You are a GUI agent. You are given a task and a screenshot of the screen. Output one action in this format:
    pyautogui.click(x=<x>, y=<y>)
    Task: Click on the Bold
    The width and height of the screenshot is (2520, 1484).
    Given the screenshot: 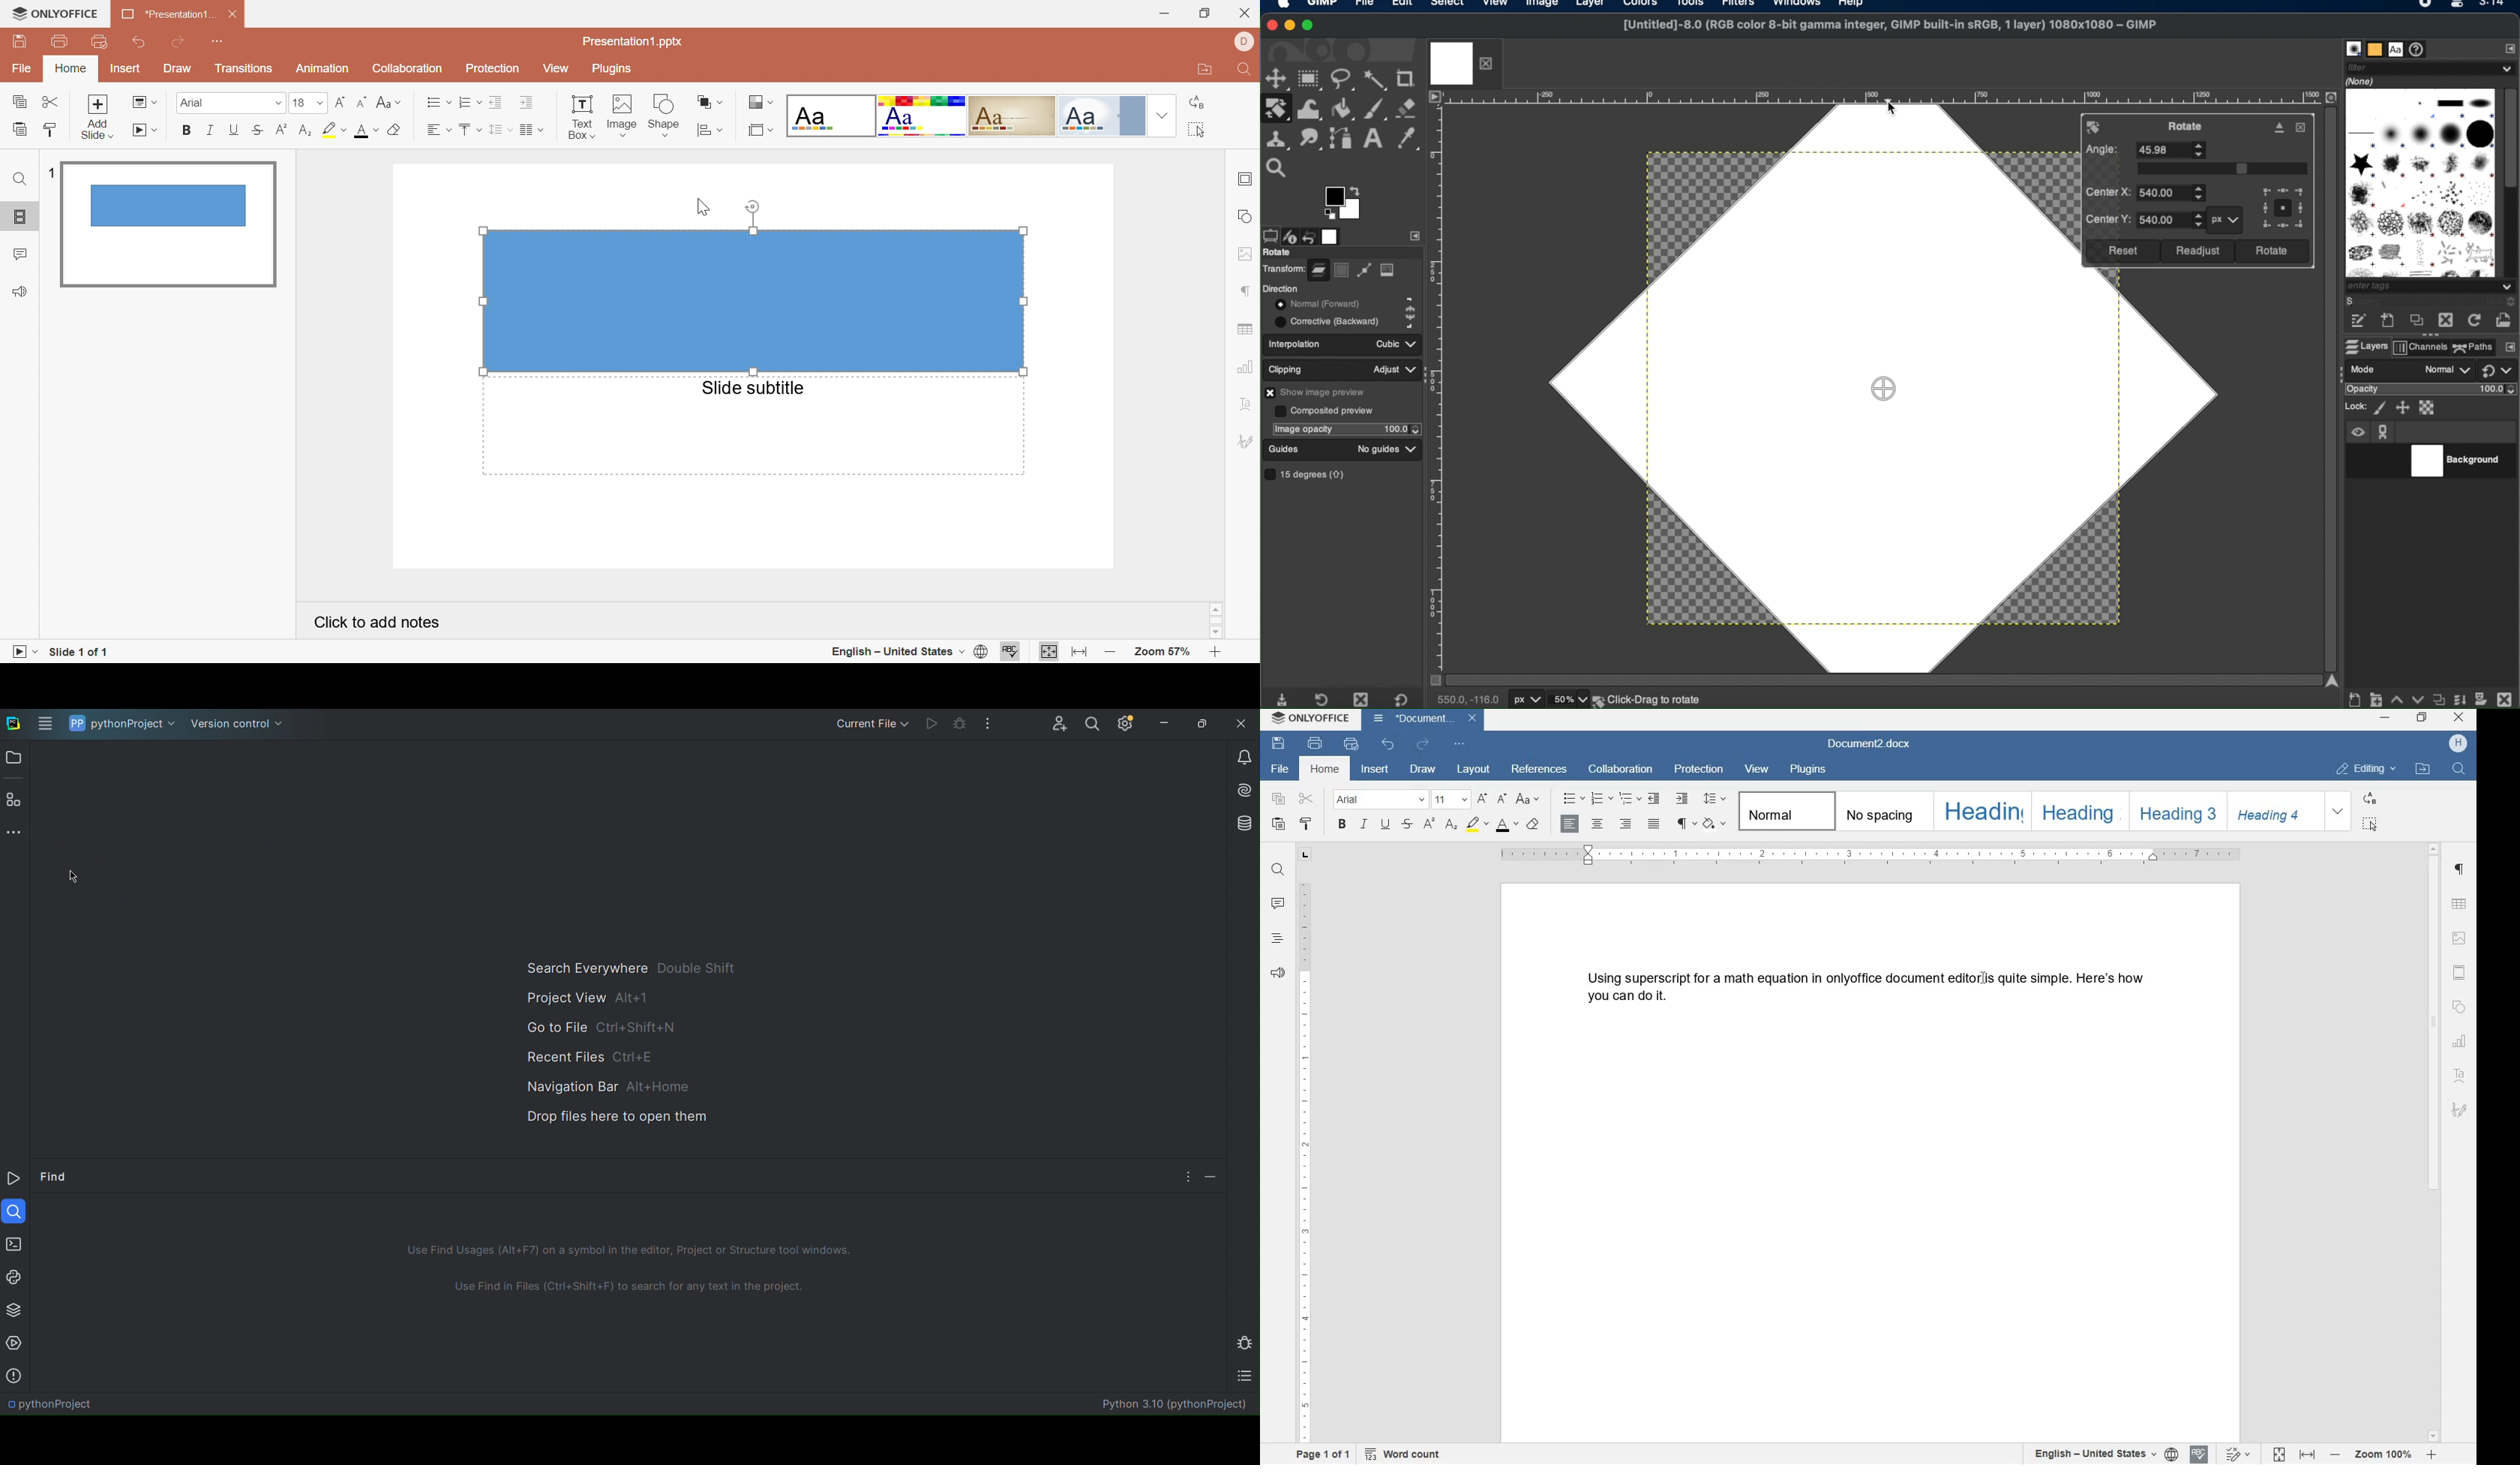 What is the action you would take?
    pyautogui.click(x=188, y=130)
    